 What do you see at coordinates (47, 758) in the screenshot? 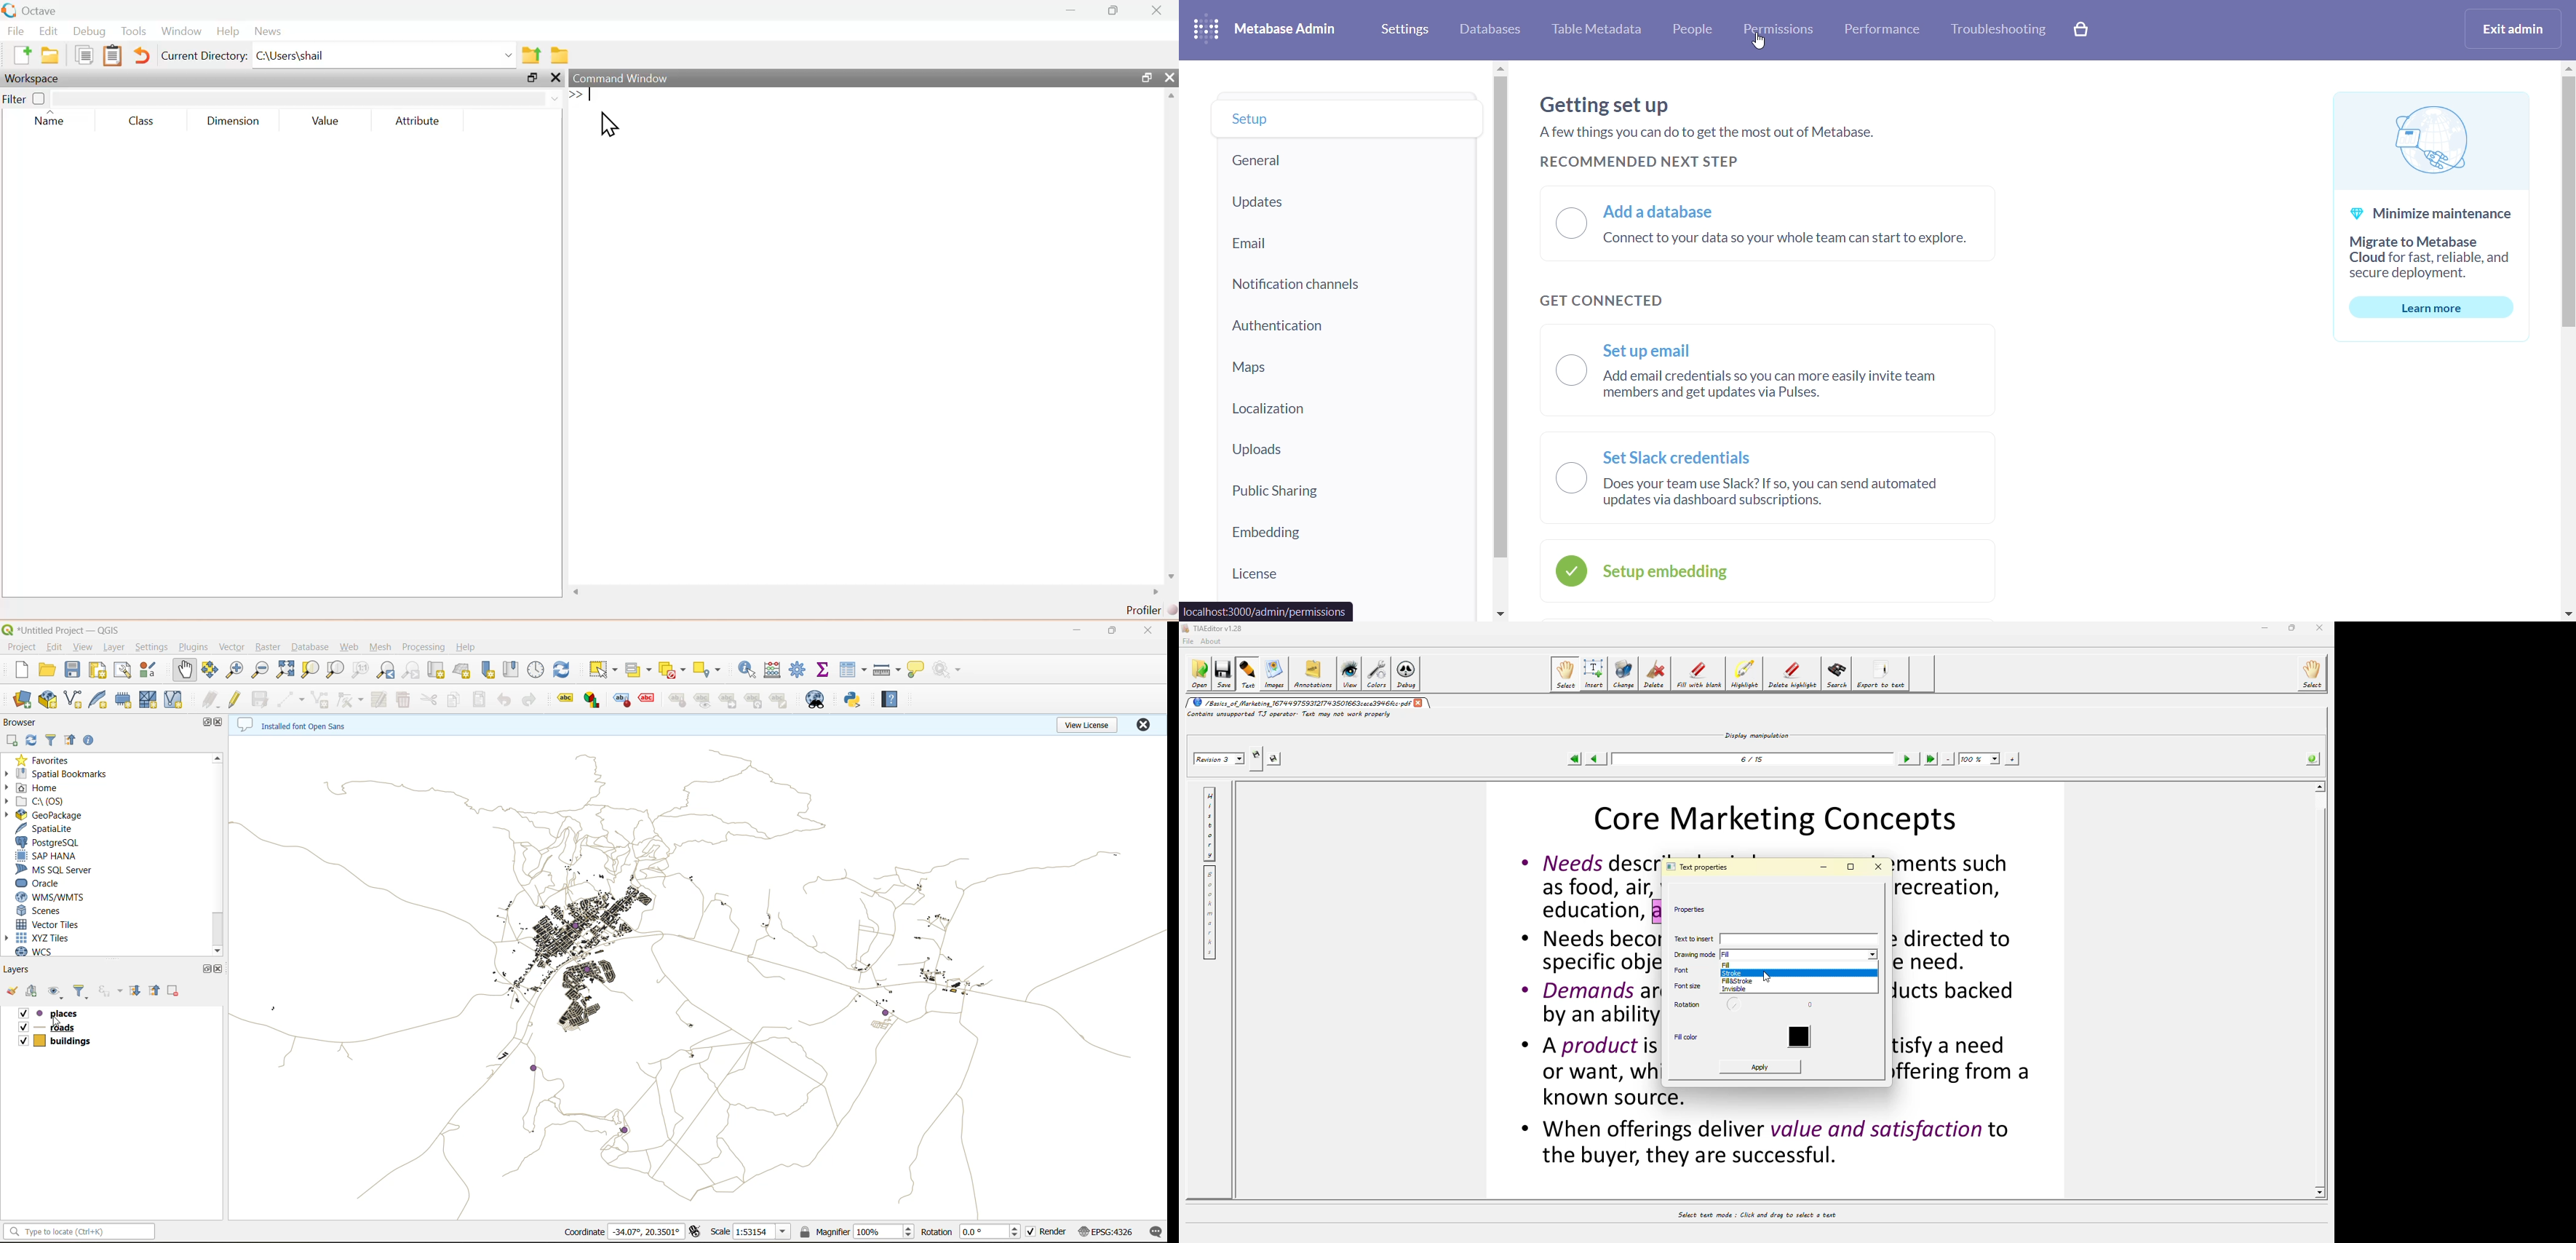
I see `favorites` at bounding box center [47, 758].